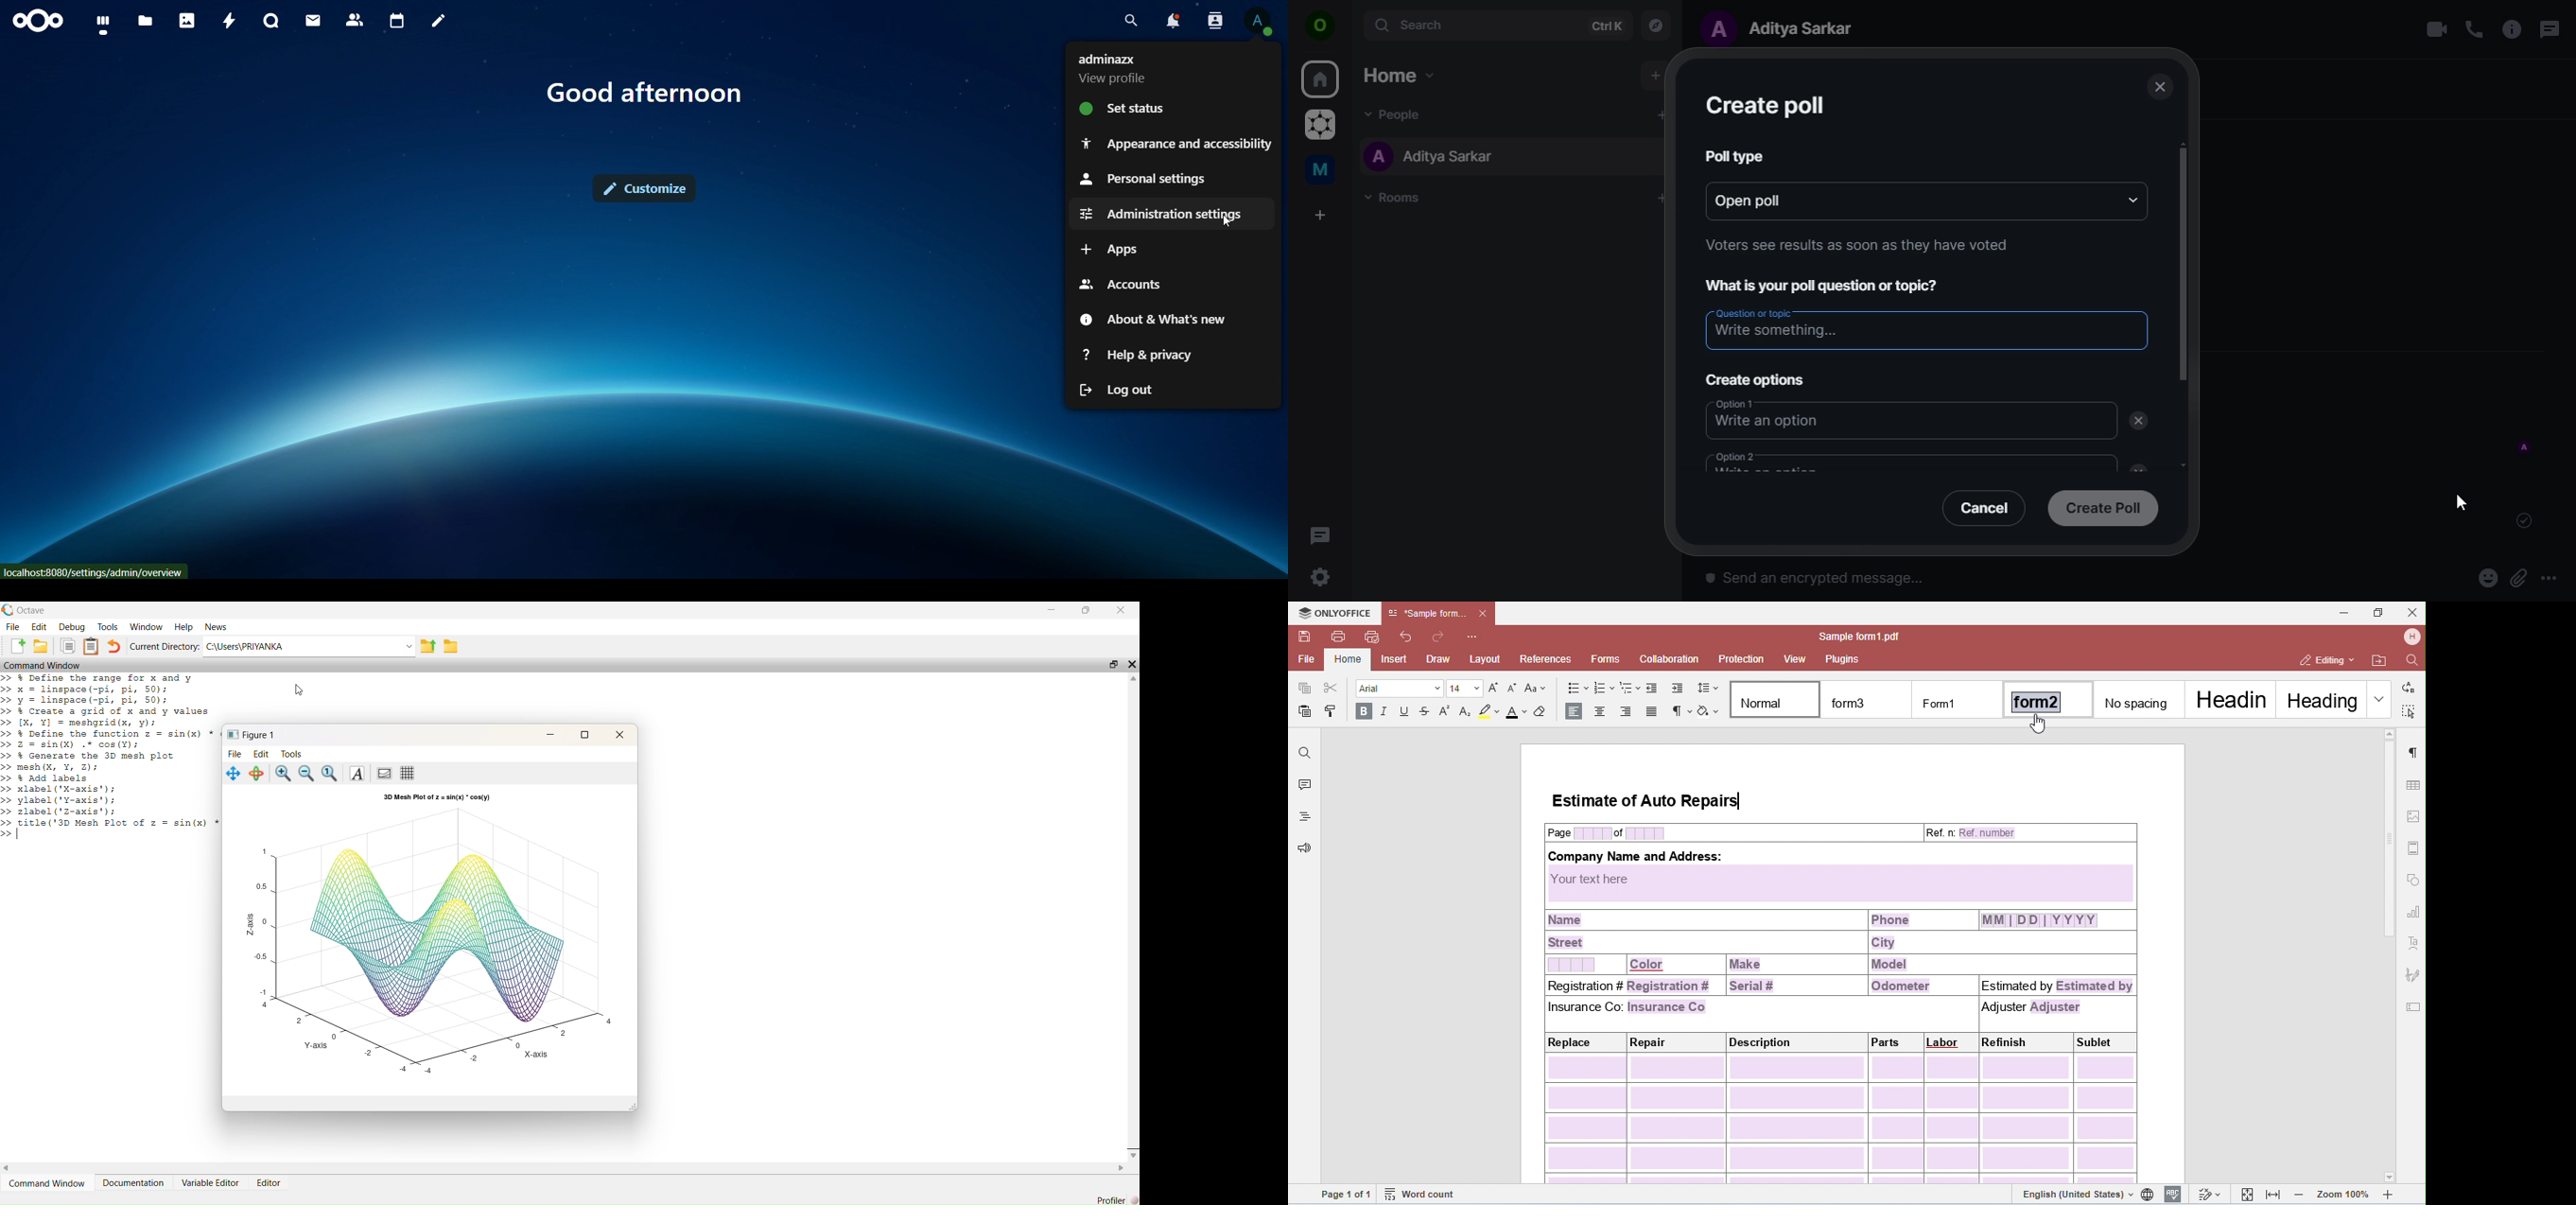  What do you see at coordinates (1323, 578) in the screenshot?
I see `quicker settings` at bounding box center [1323, 578].